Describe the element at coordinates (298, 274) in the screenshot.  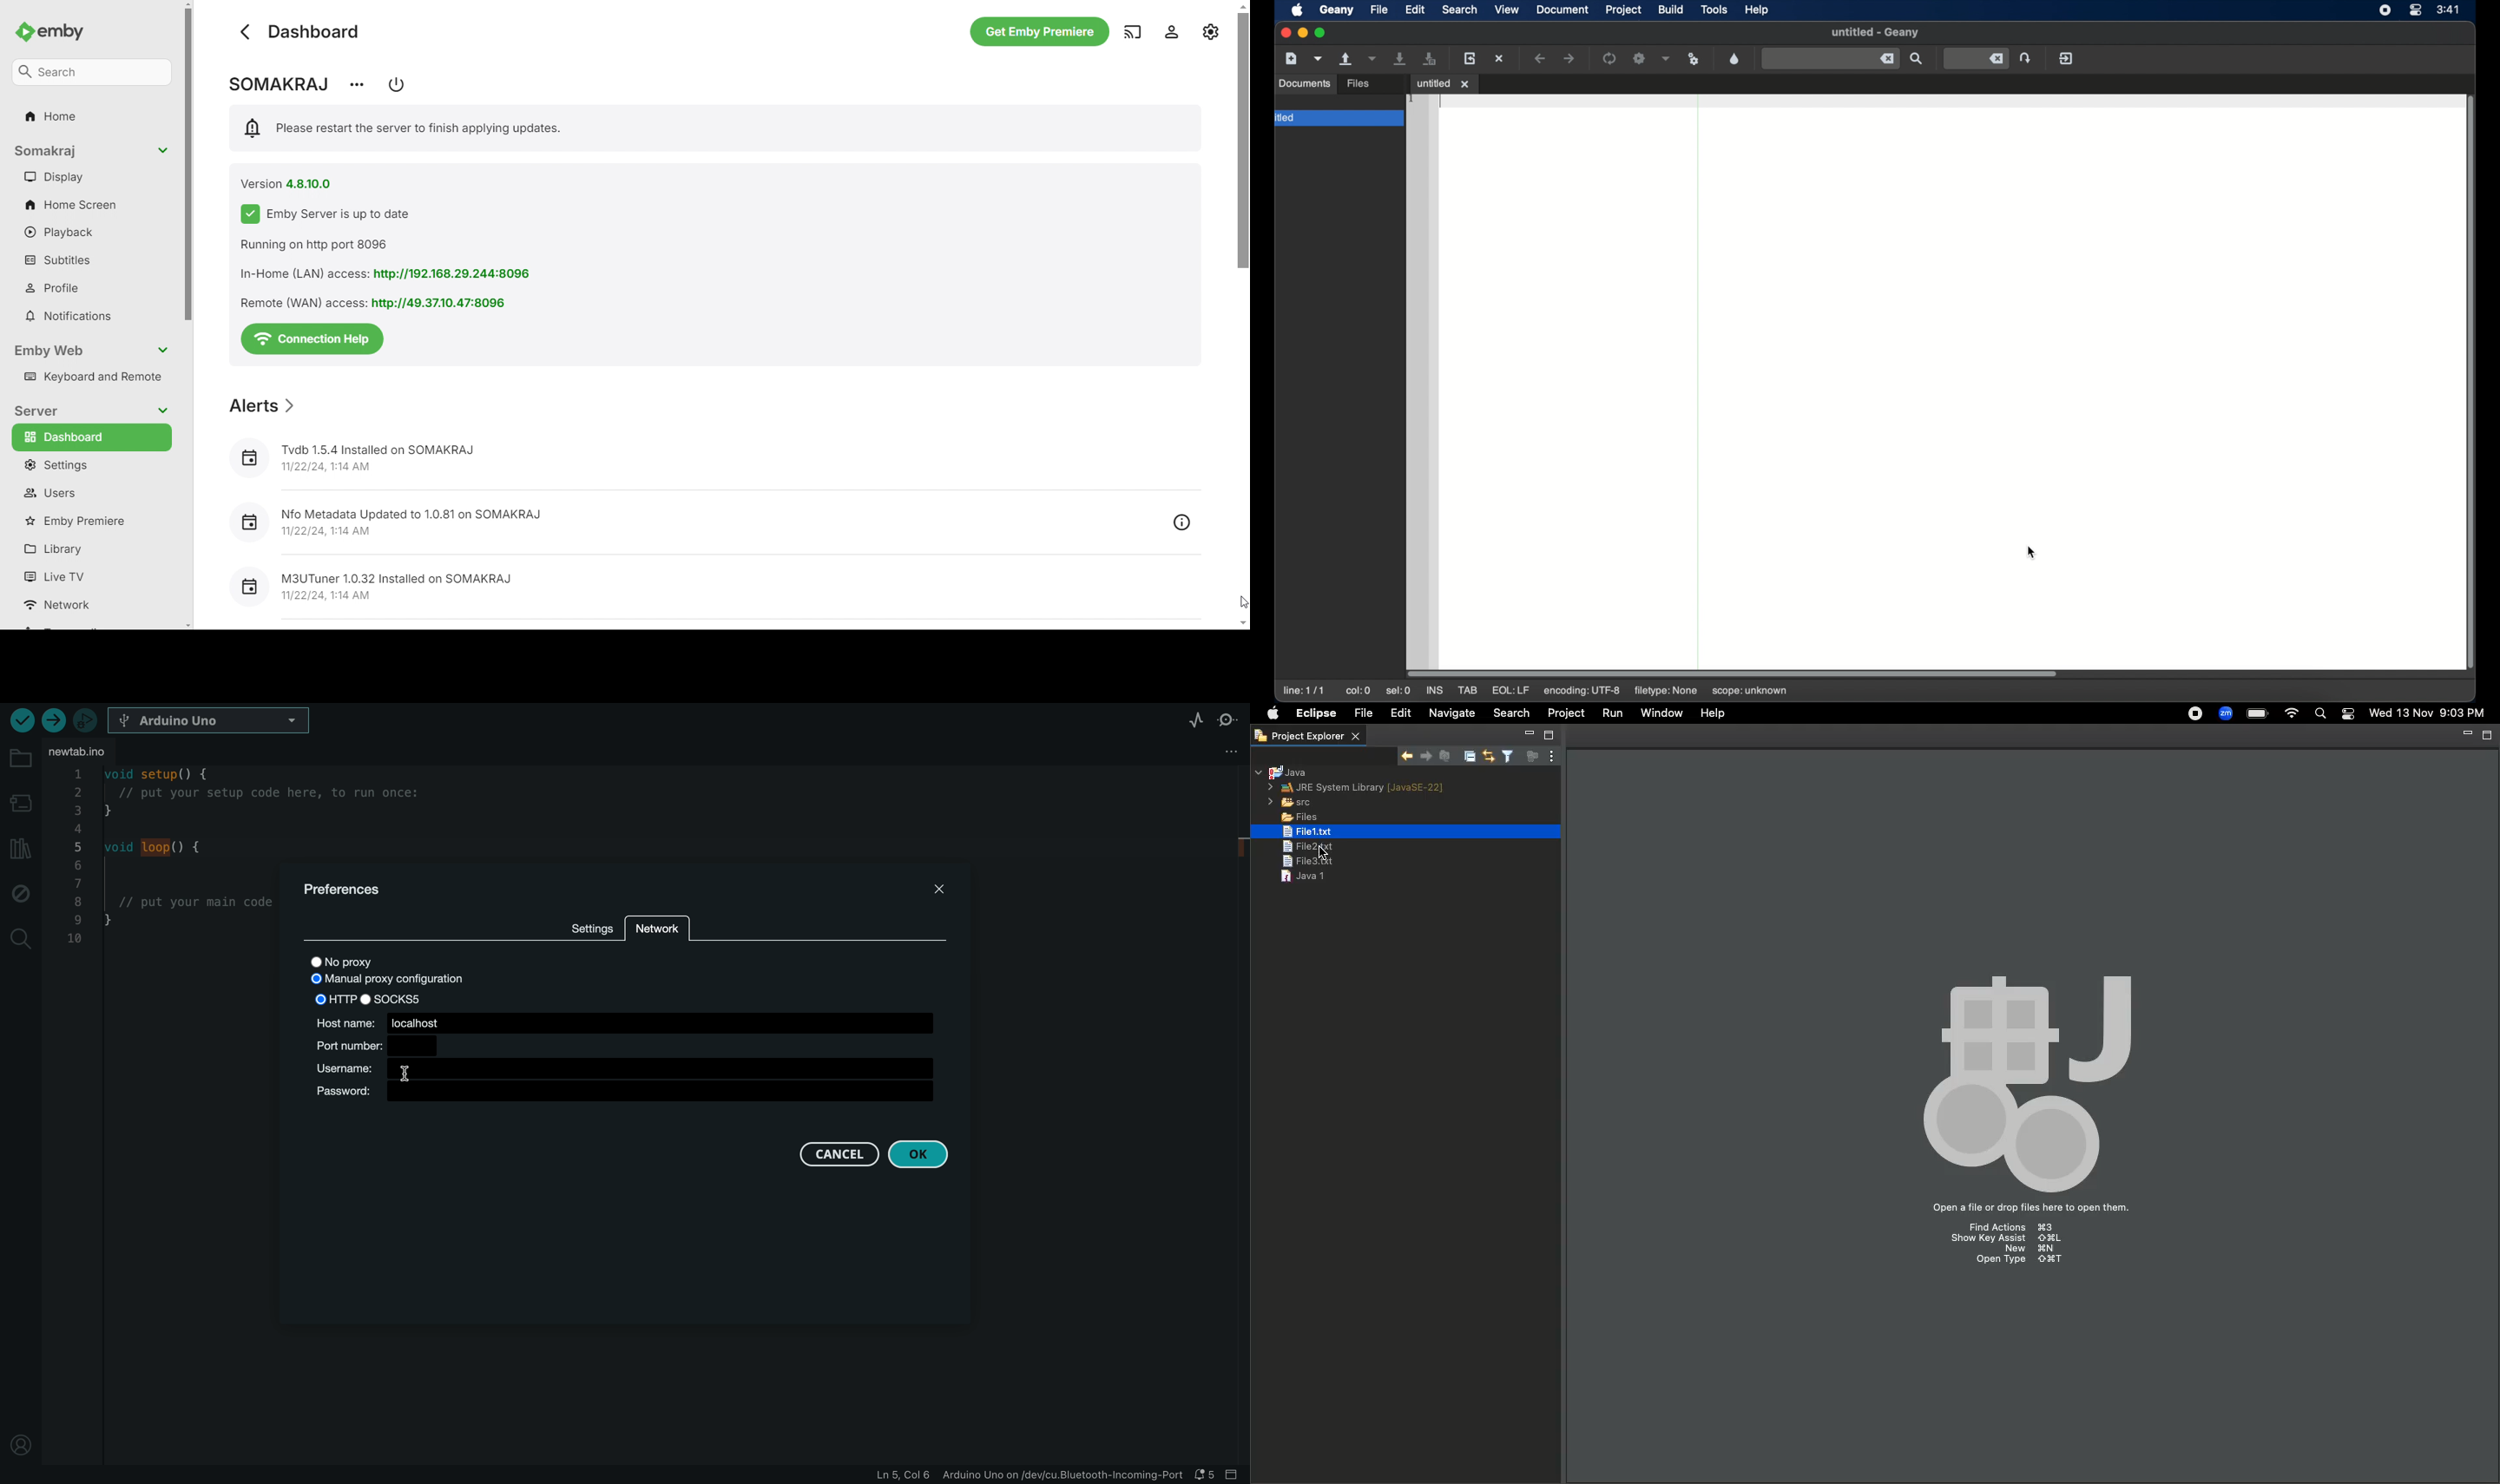
I see `In-Home (LAN) access:` at that location.